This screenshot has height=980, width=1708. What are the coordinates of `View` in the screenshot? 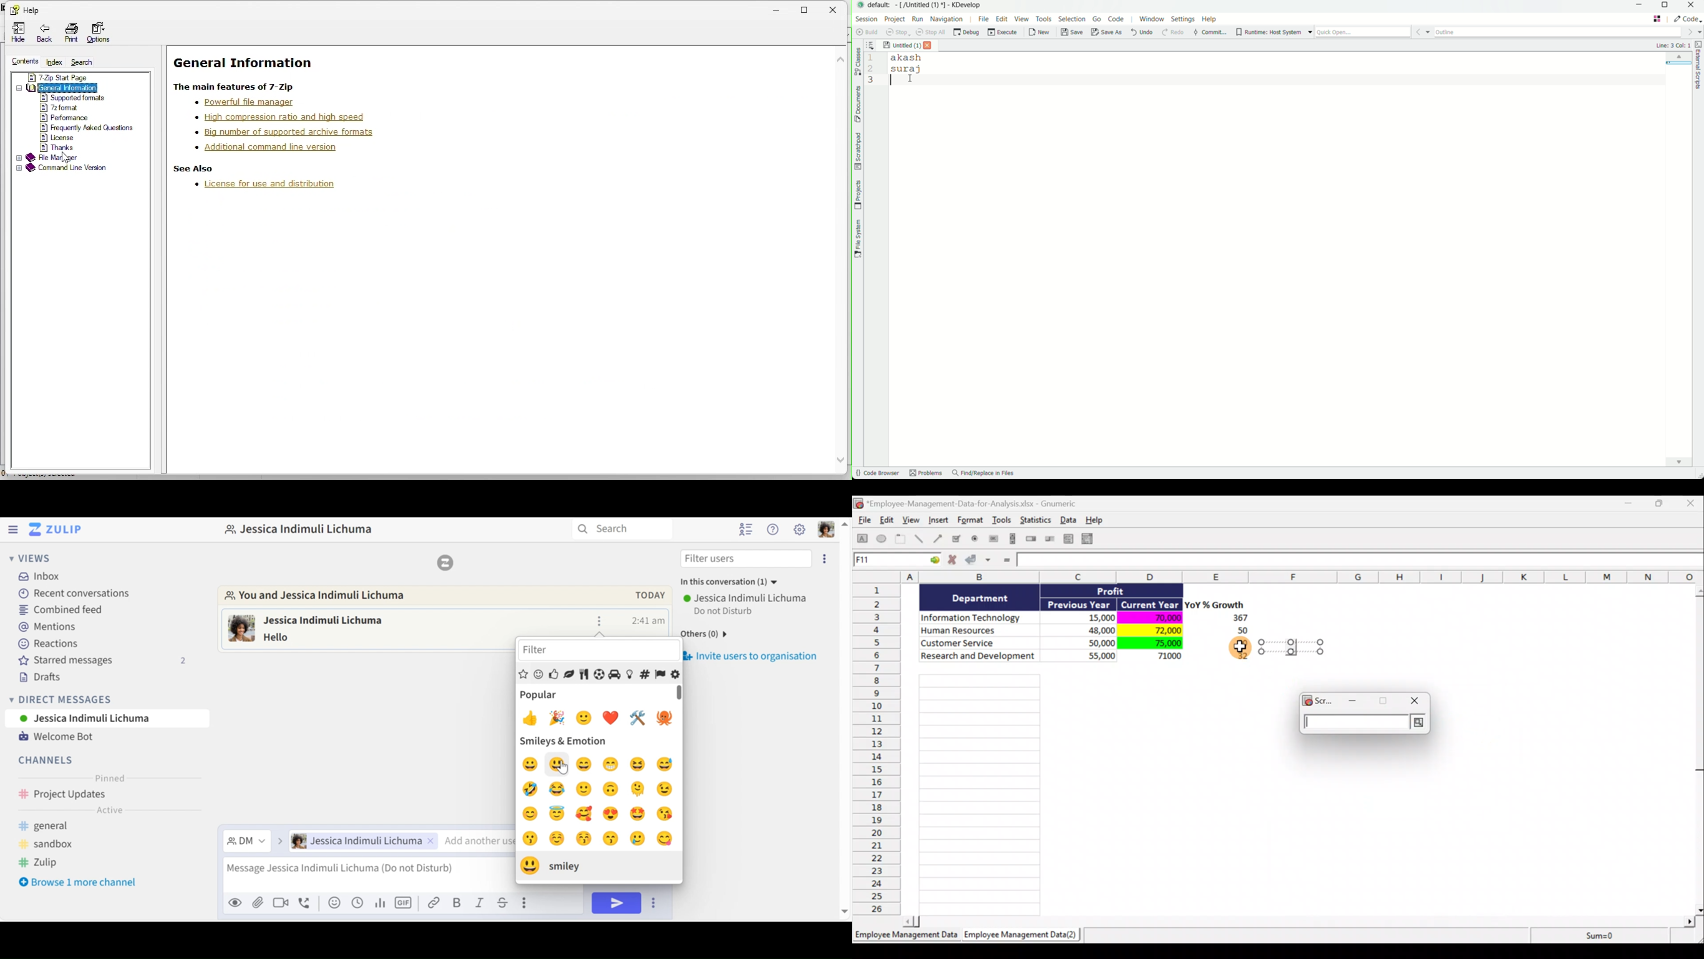 It's located at (912, 520).